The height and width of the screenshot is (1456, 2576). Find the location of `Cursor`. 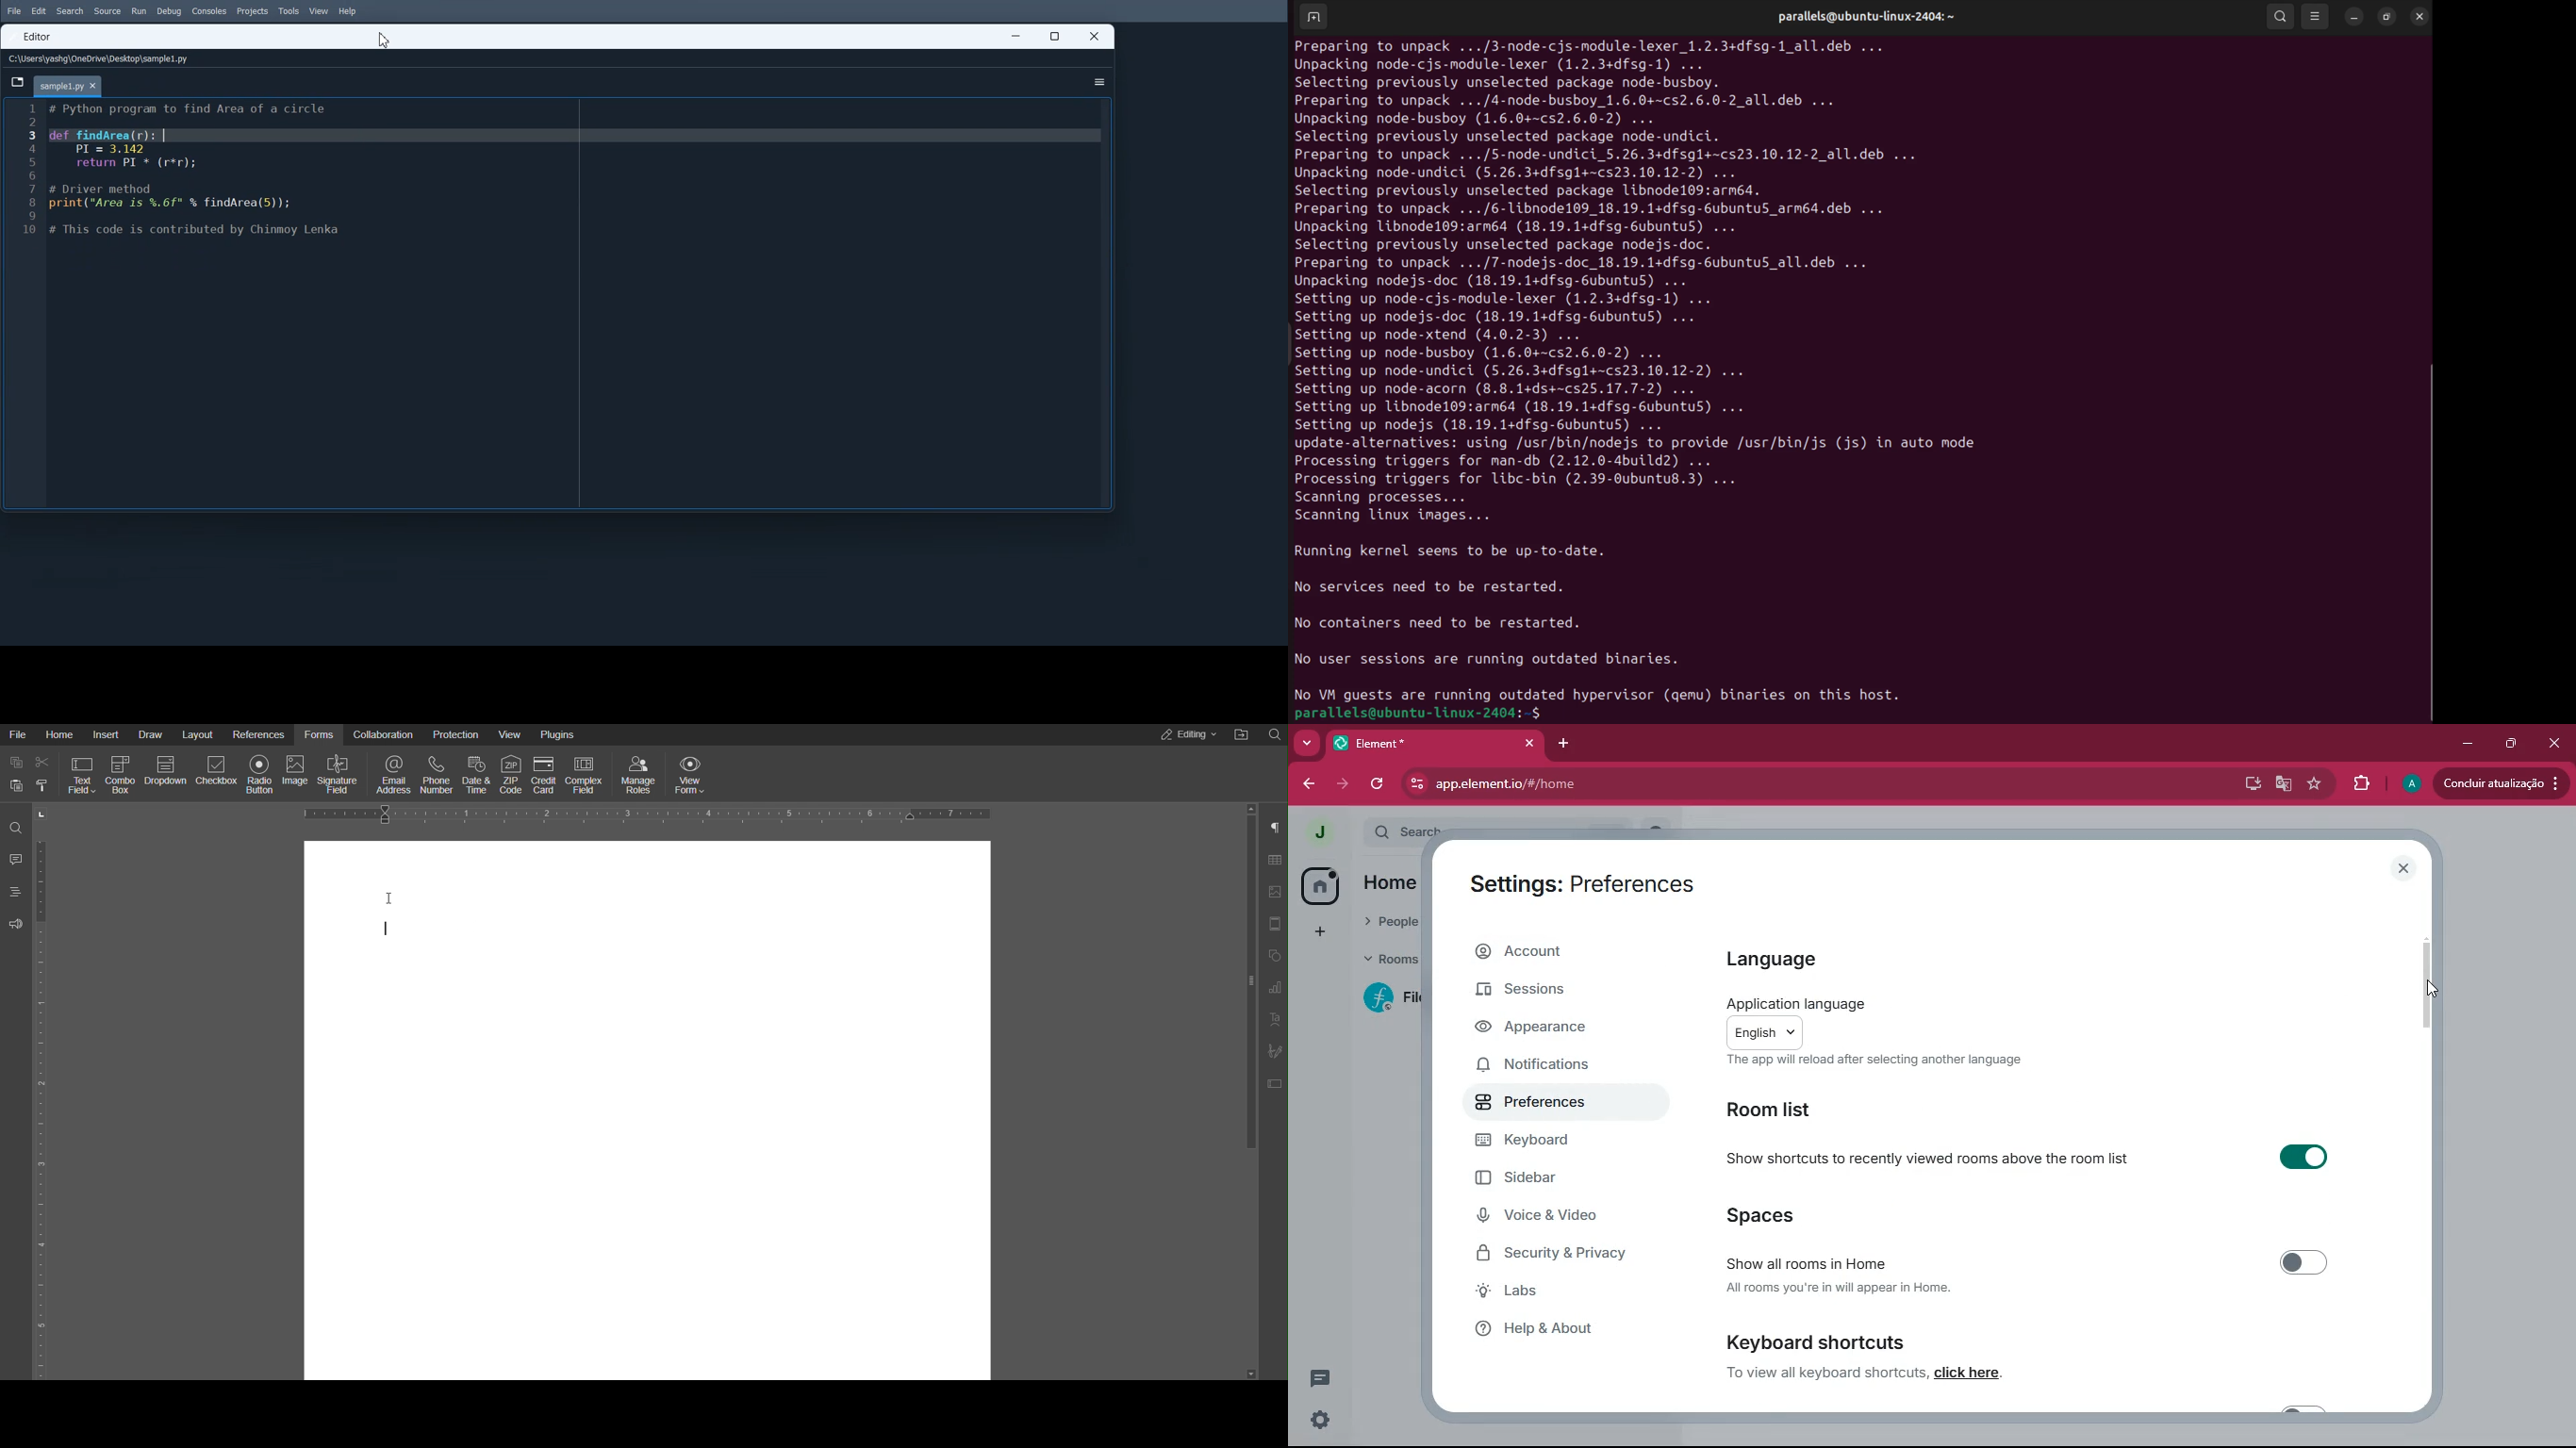

Cursor is located at coordinates (386, 40).